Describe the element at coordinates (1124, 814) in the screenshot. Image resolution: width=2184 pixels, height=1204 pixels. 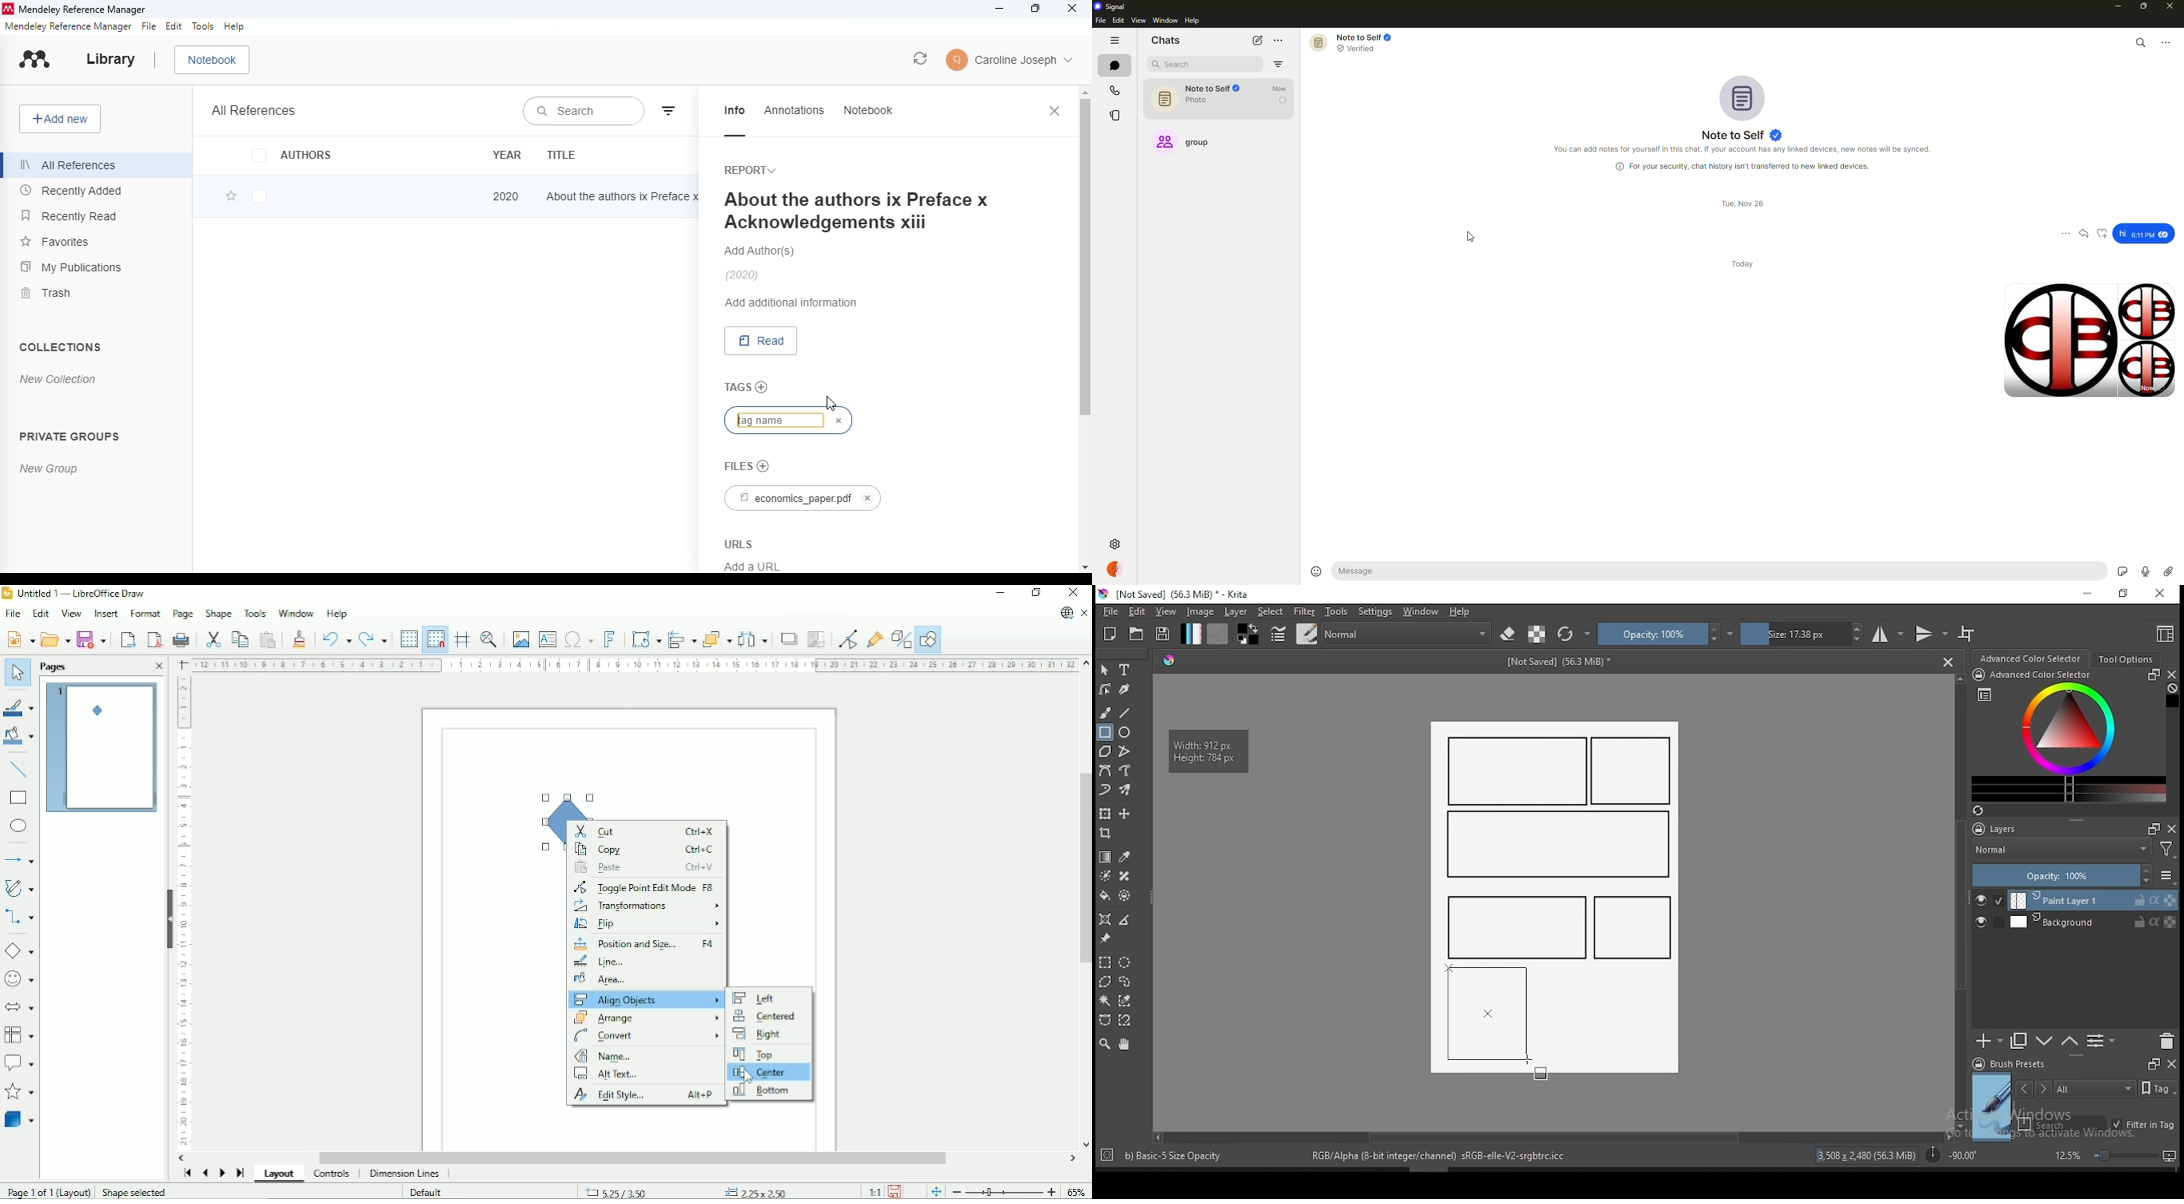
I see `move a layer` at that location.